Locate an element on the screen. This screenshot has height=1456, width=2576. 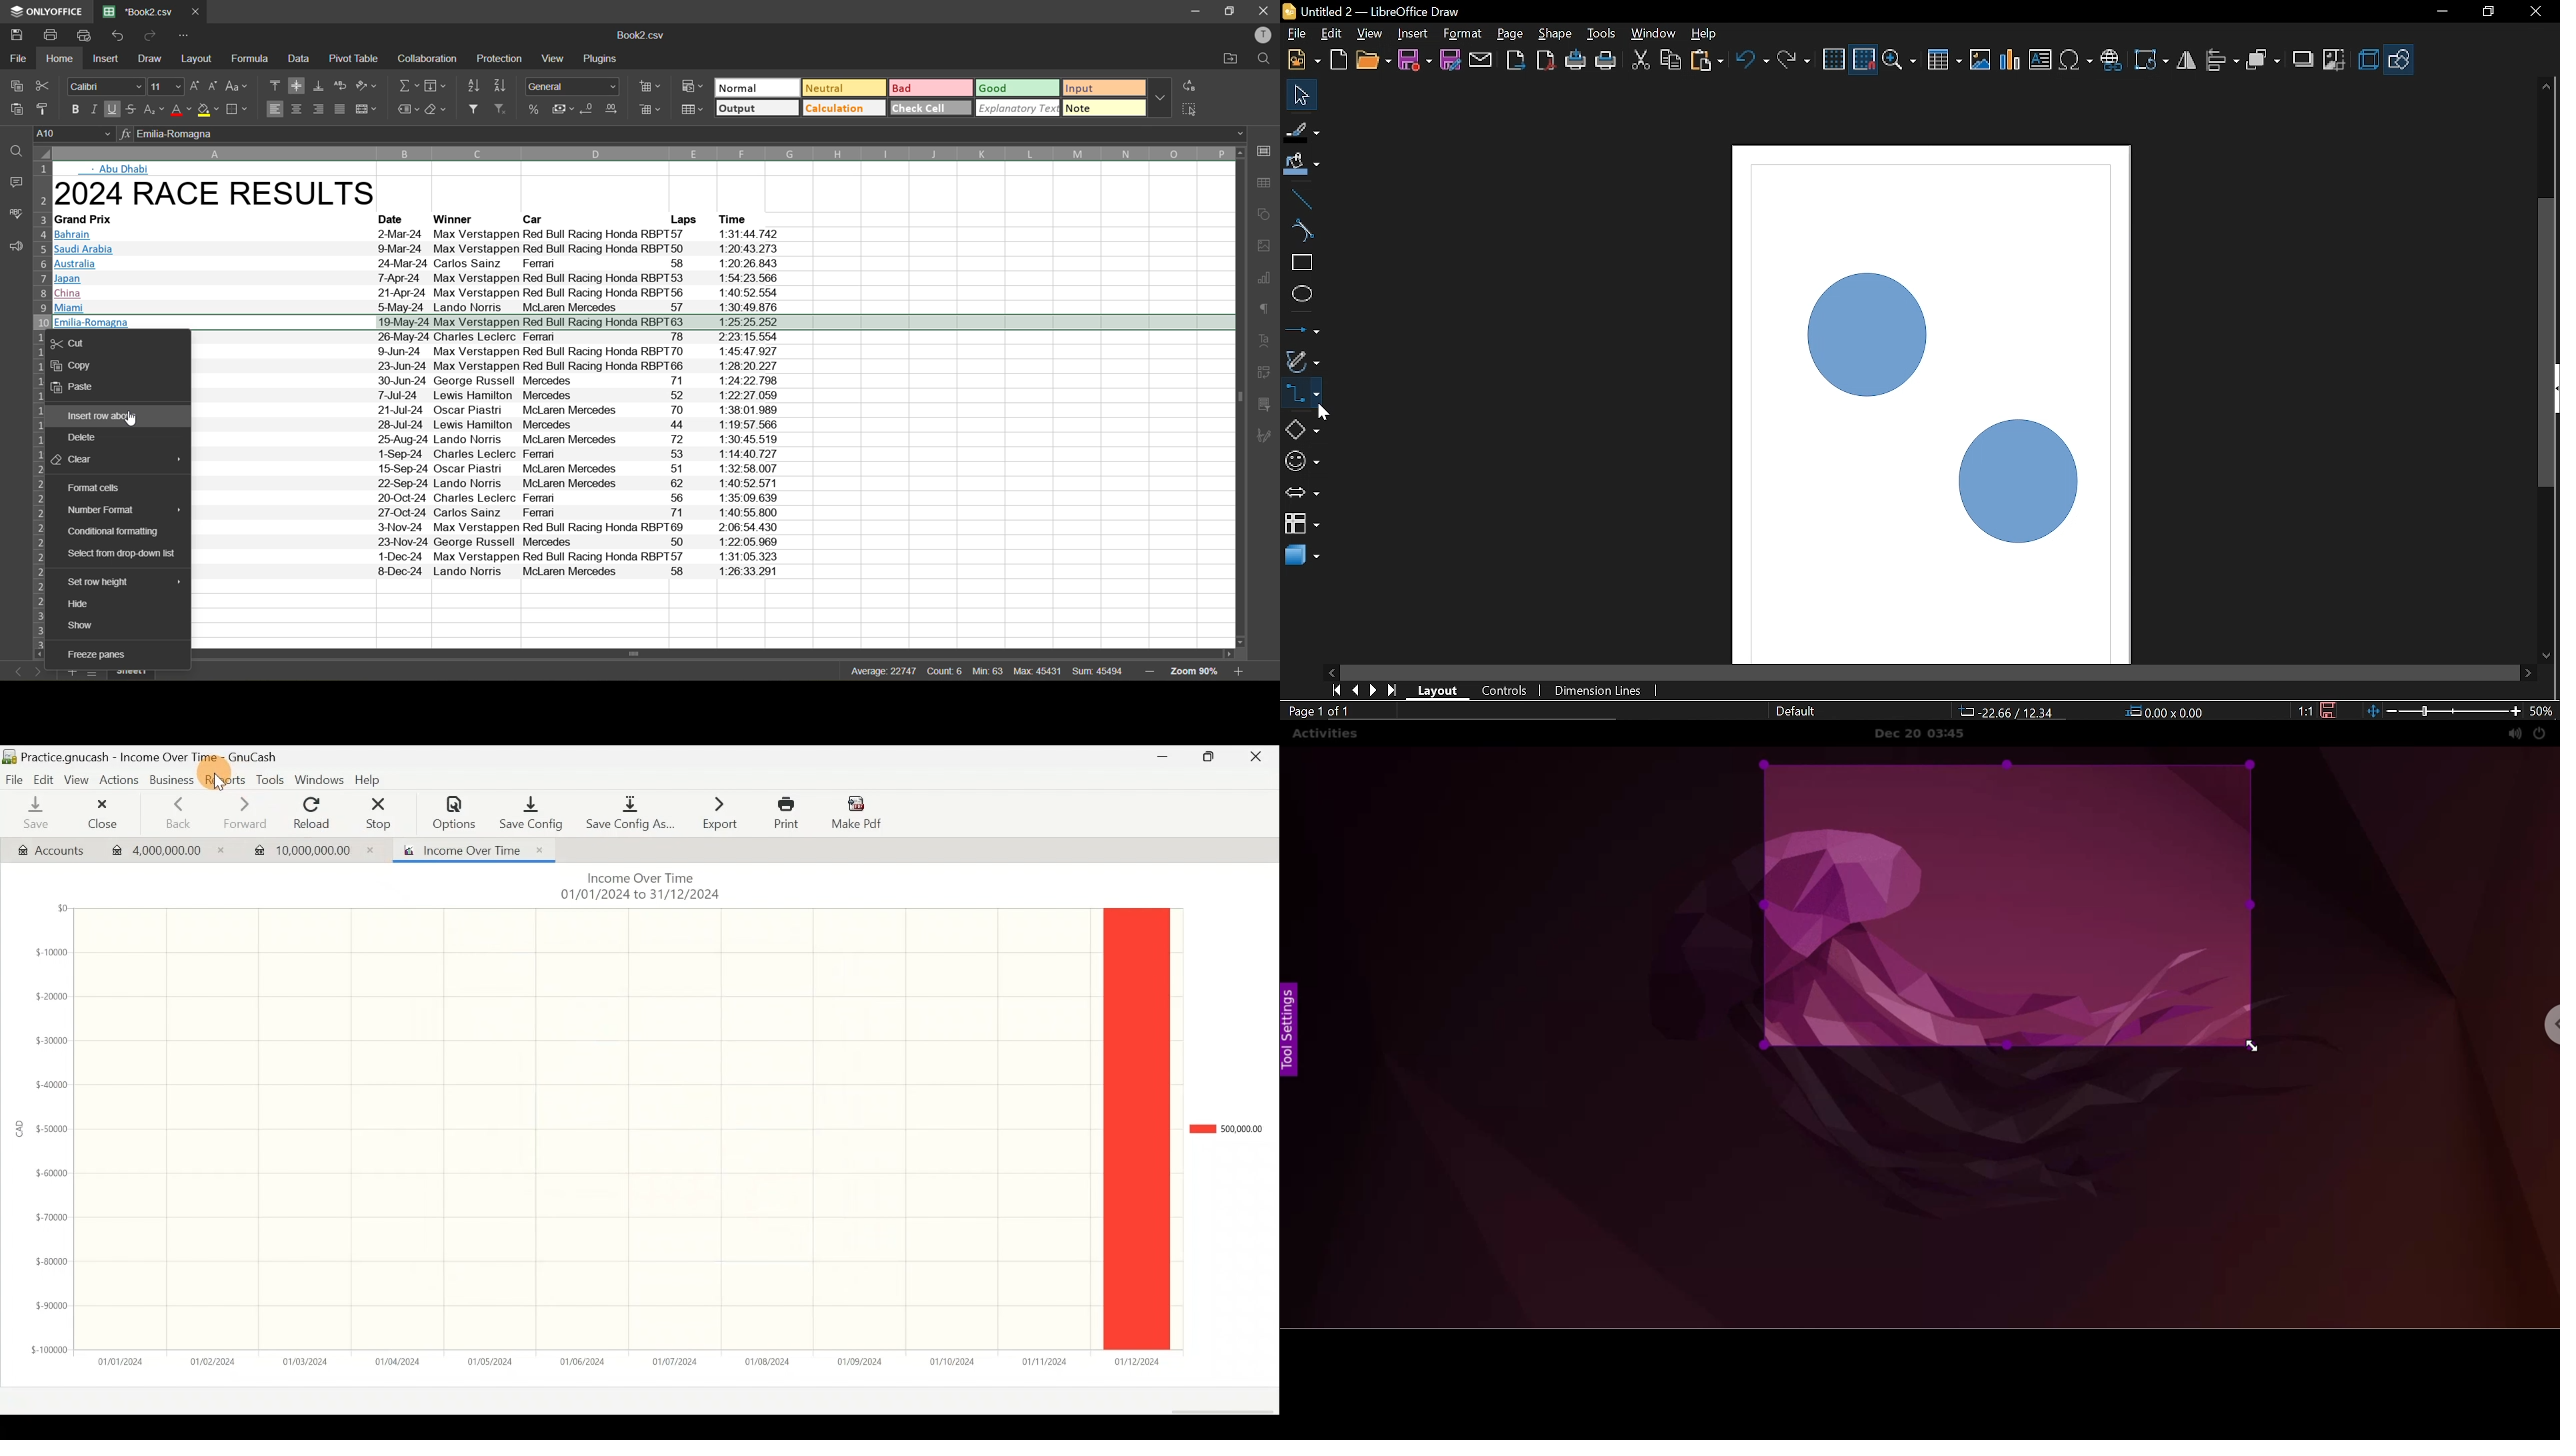
previous is located at coordinates (11, 672).